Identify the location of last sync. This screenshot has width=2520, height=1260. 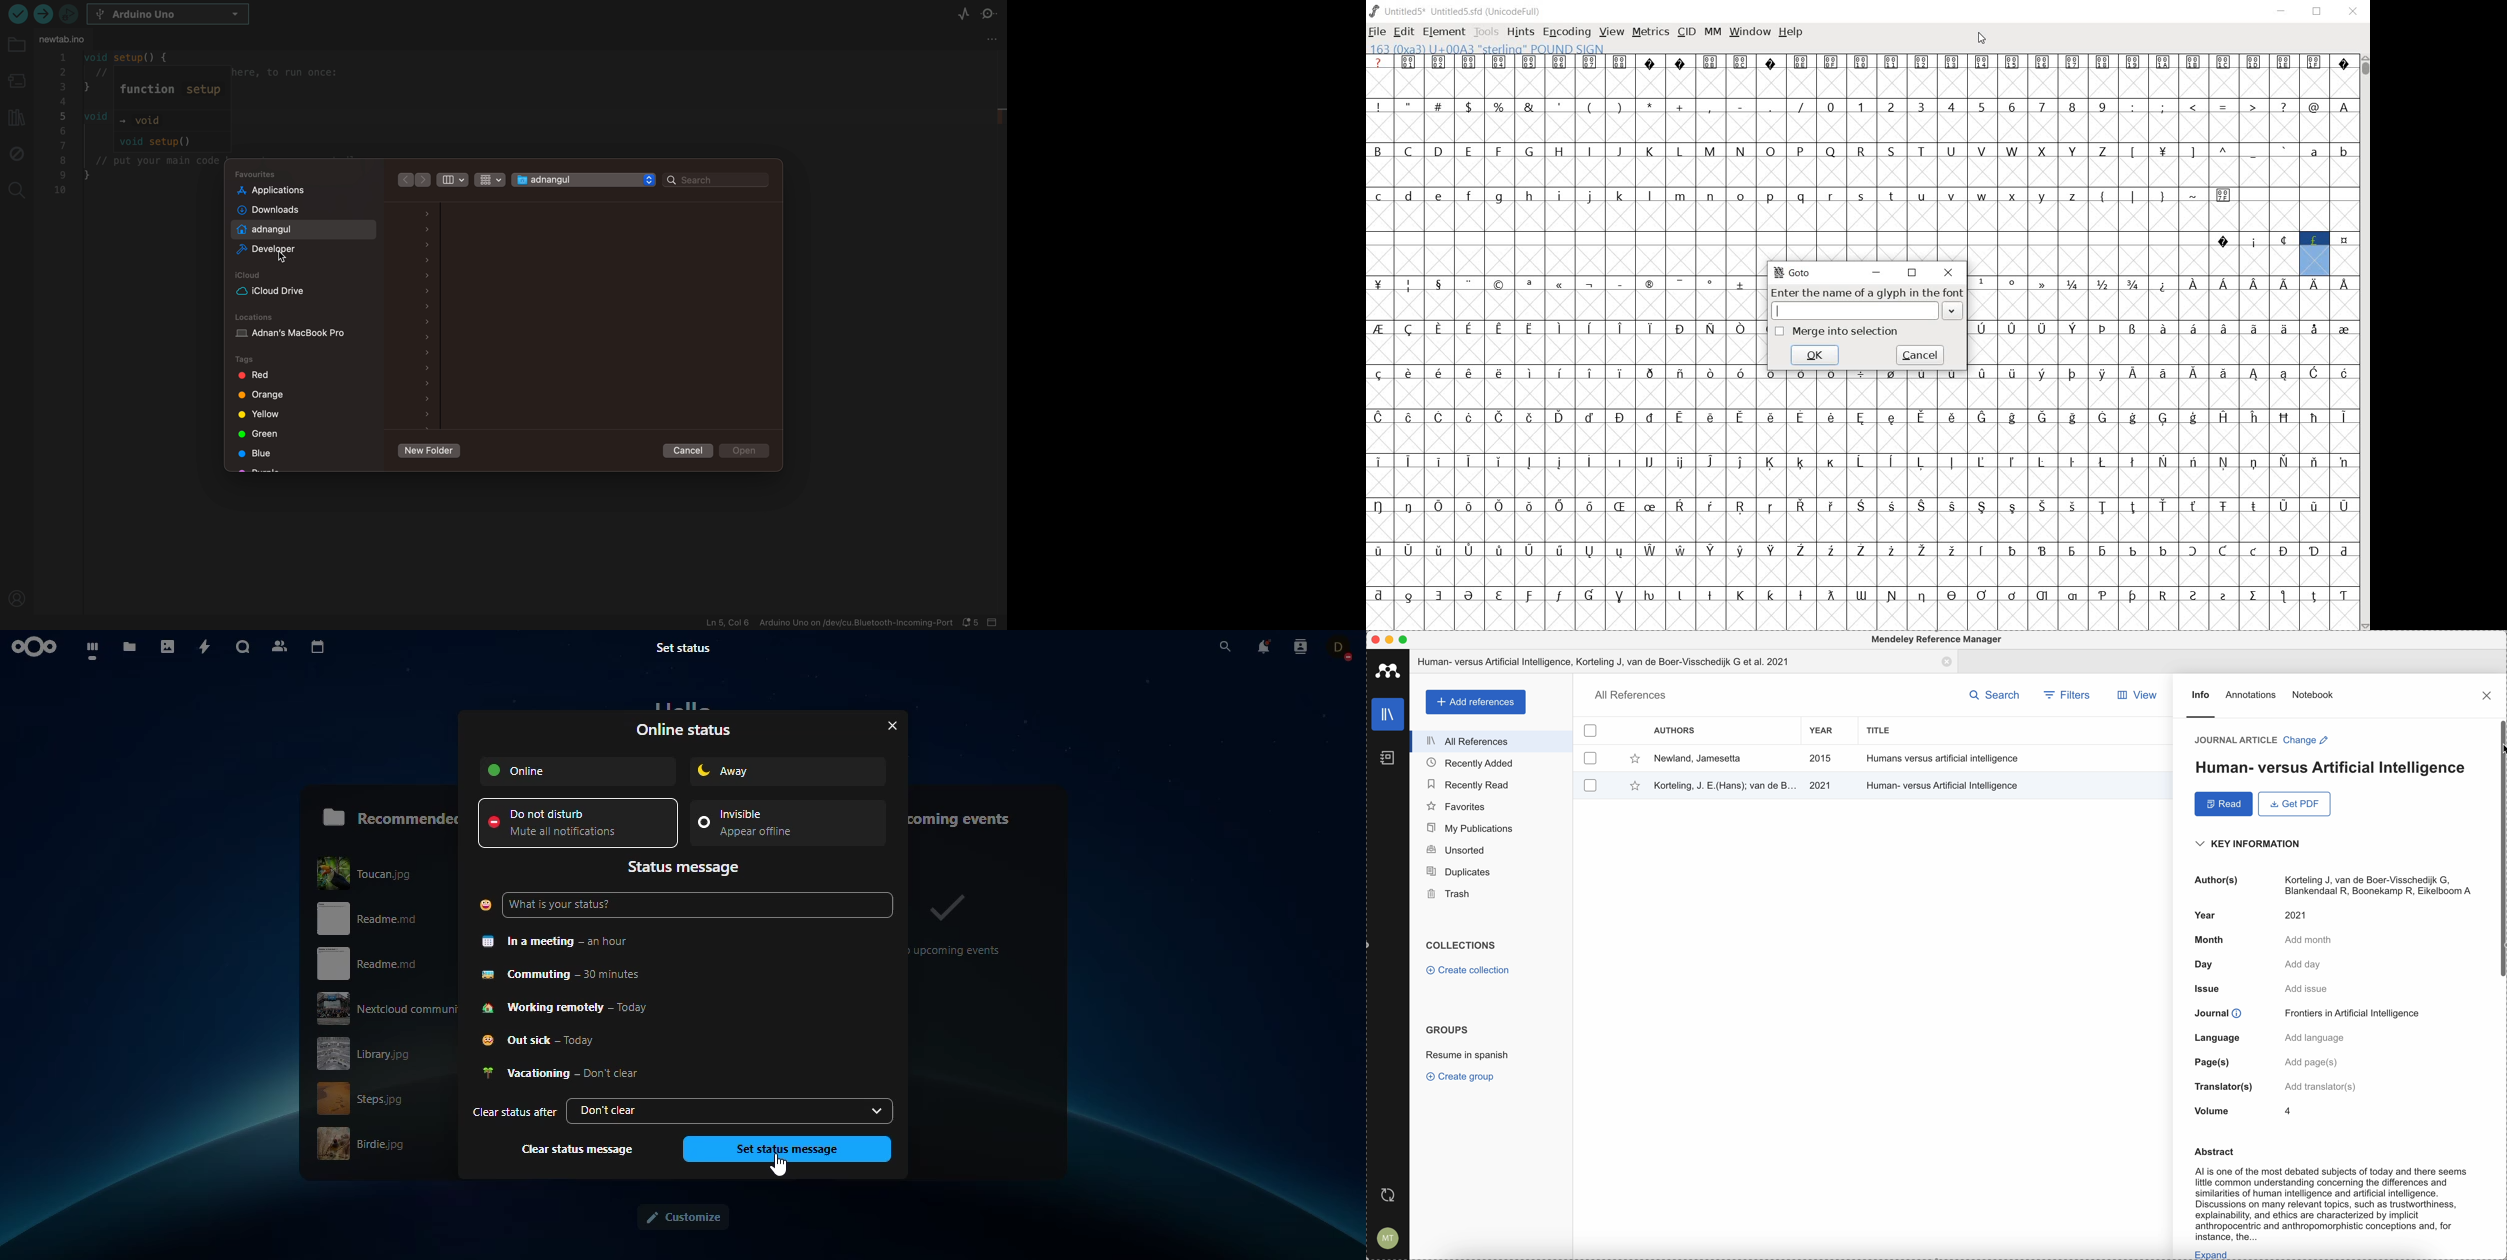
(1392, 1193).